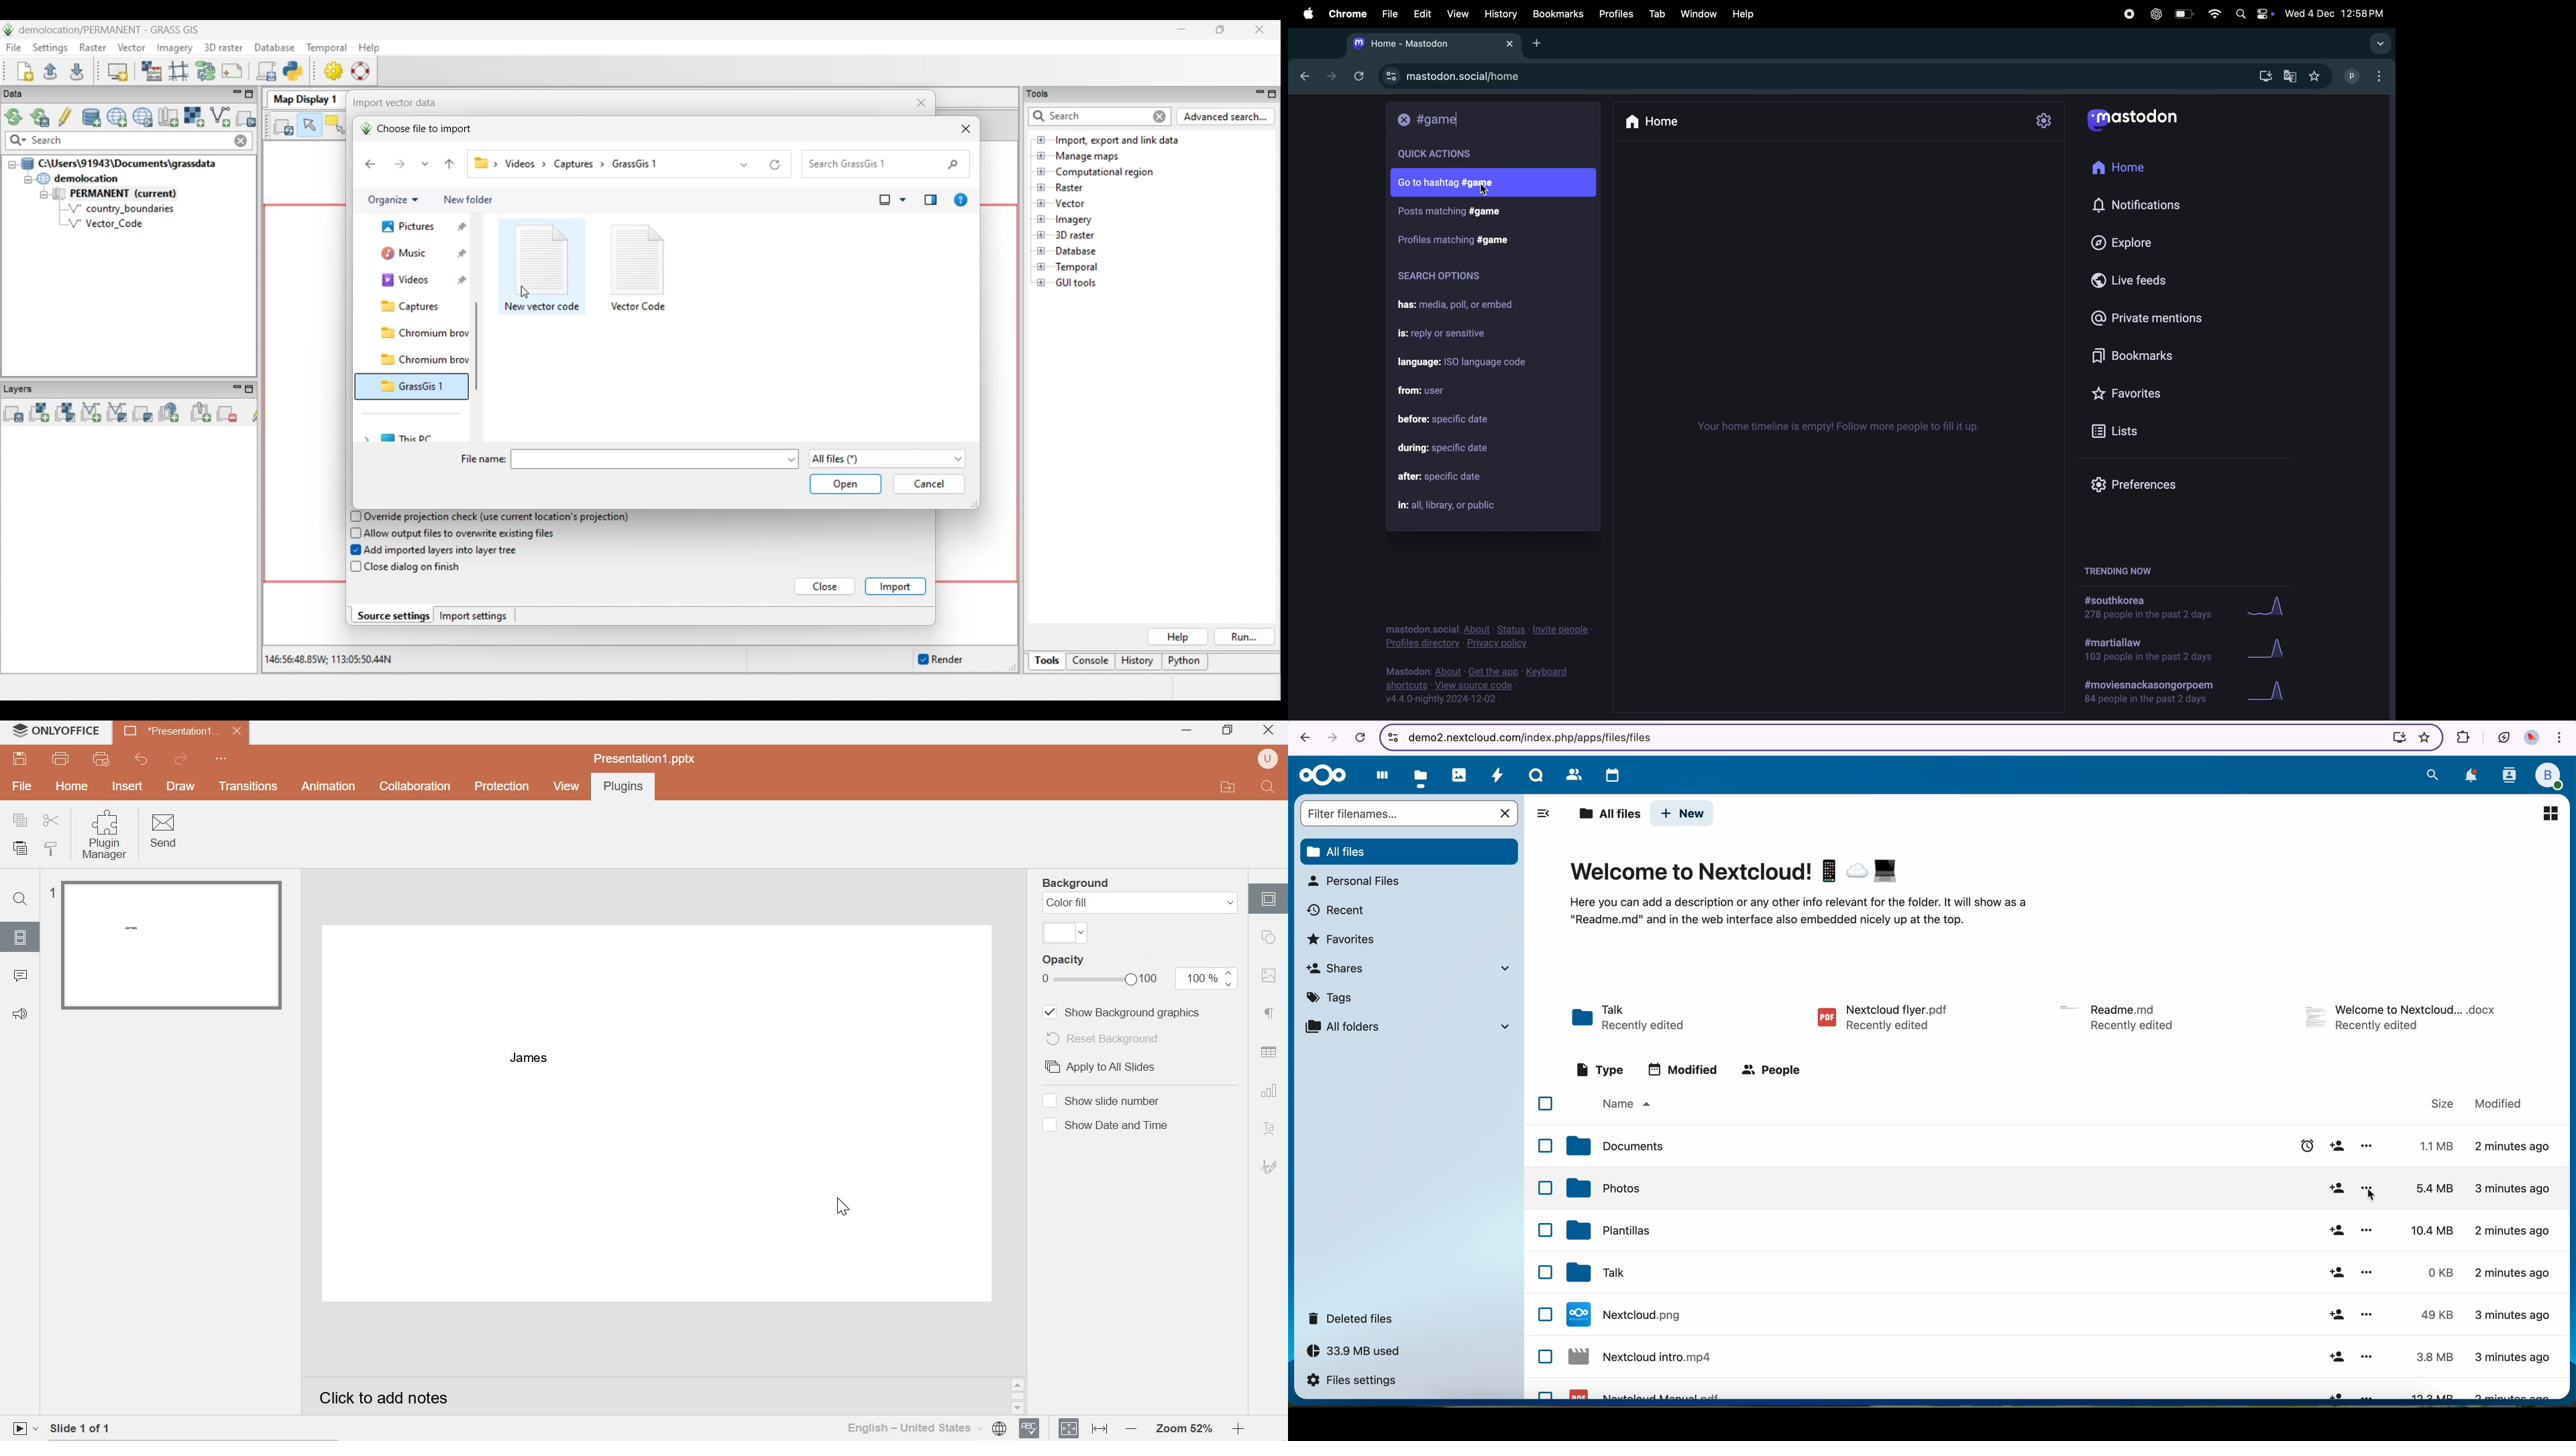  What do you see at coordinates (1331, 738) in the screenshot?
I see `navigate foward` at bounding box center [1331, 738].